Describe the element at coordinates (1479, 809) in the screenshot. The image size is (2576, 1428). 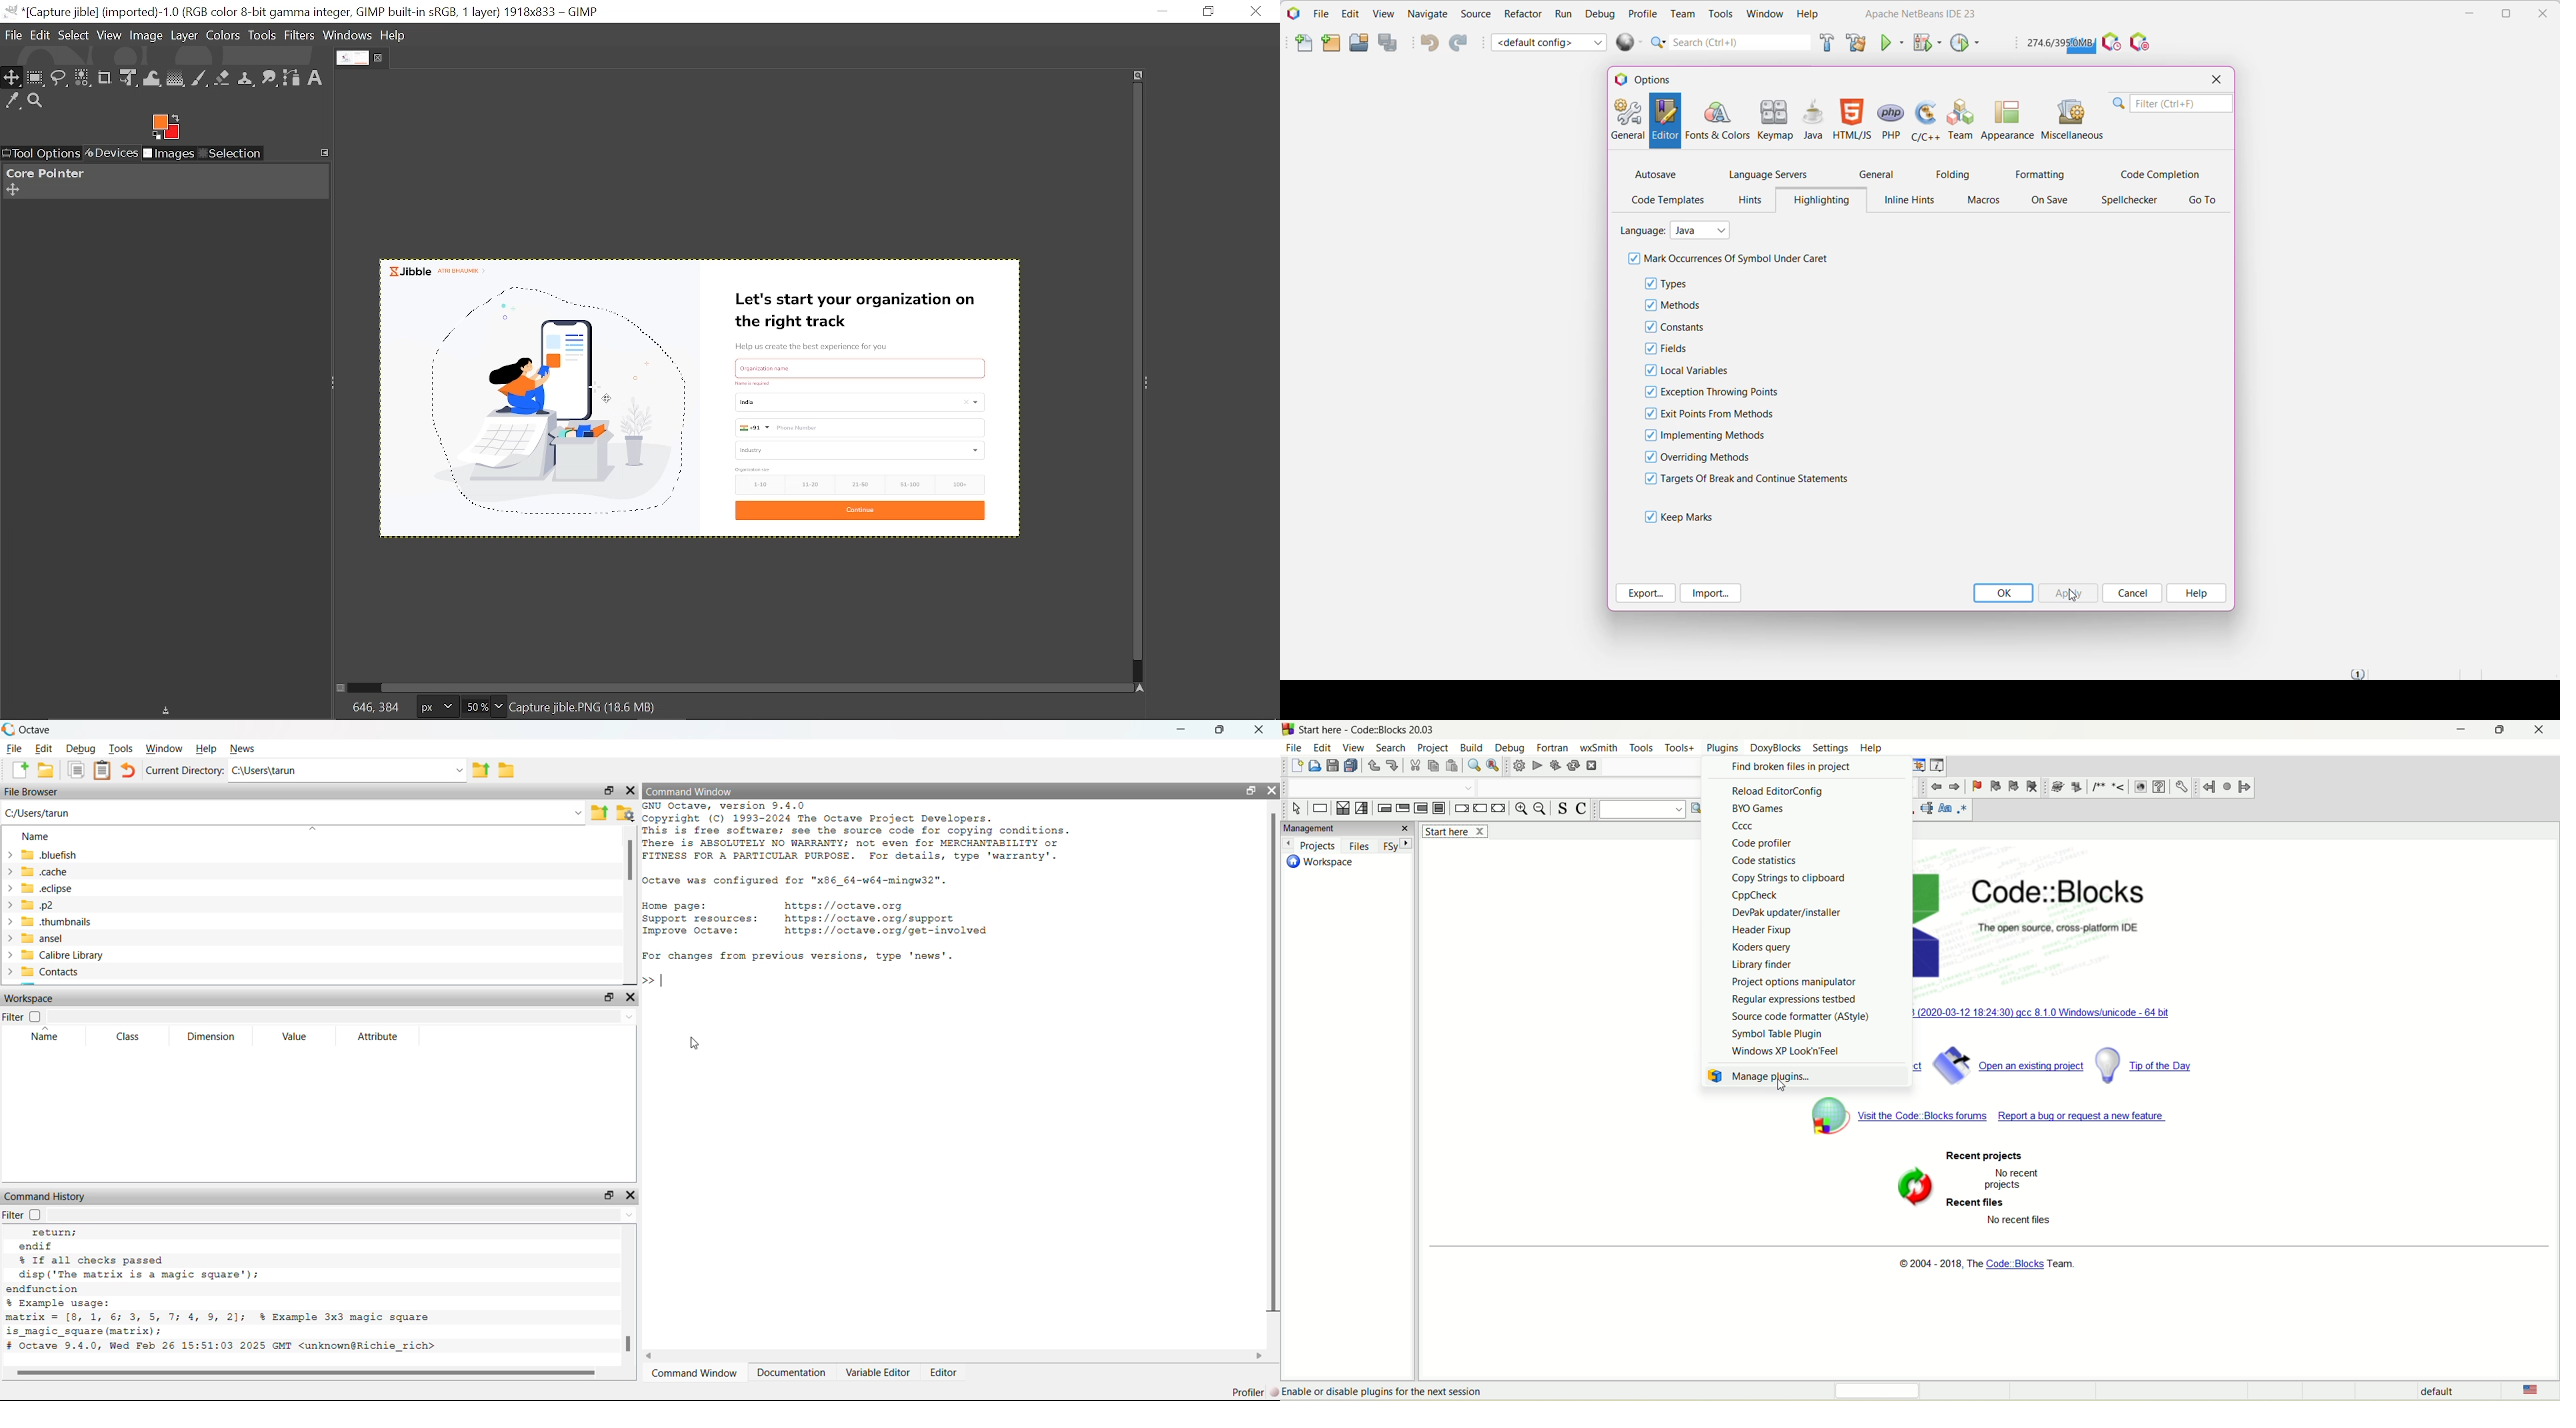
I see `continue instruction` at that location.